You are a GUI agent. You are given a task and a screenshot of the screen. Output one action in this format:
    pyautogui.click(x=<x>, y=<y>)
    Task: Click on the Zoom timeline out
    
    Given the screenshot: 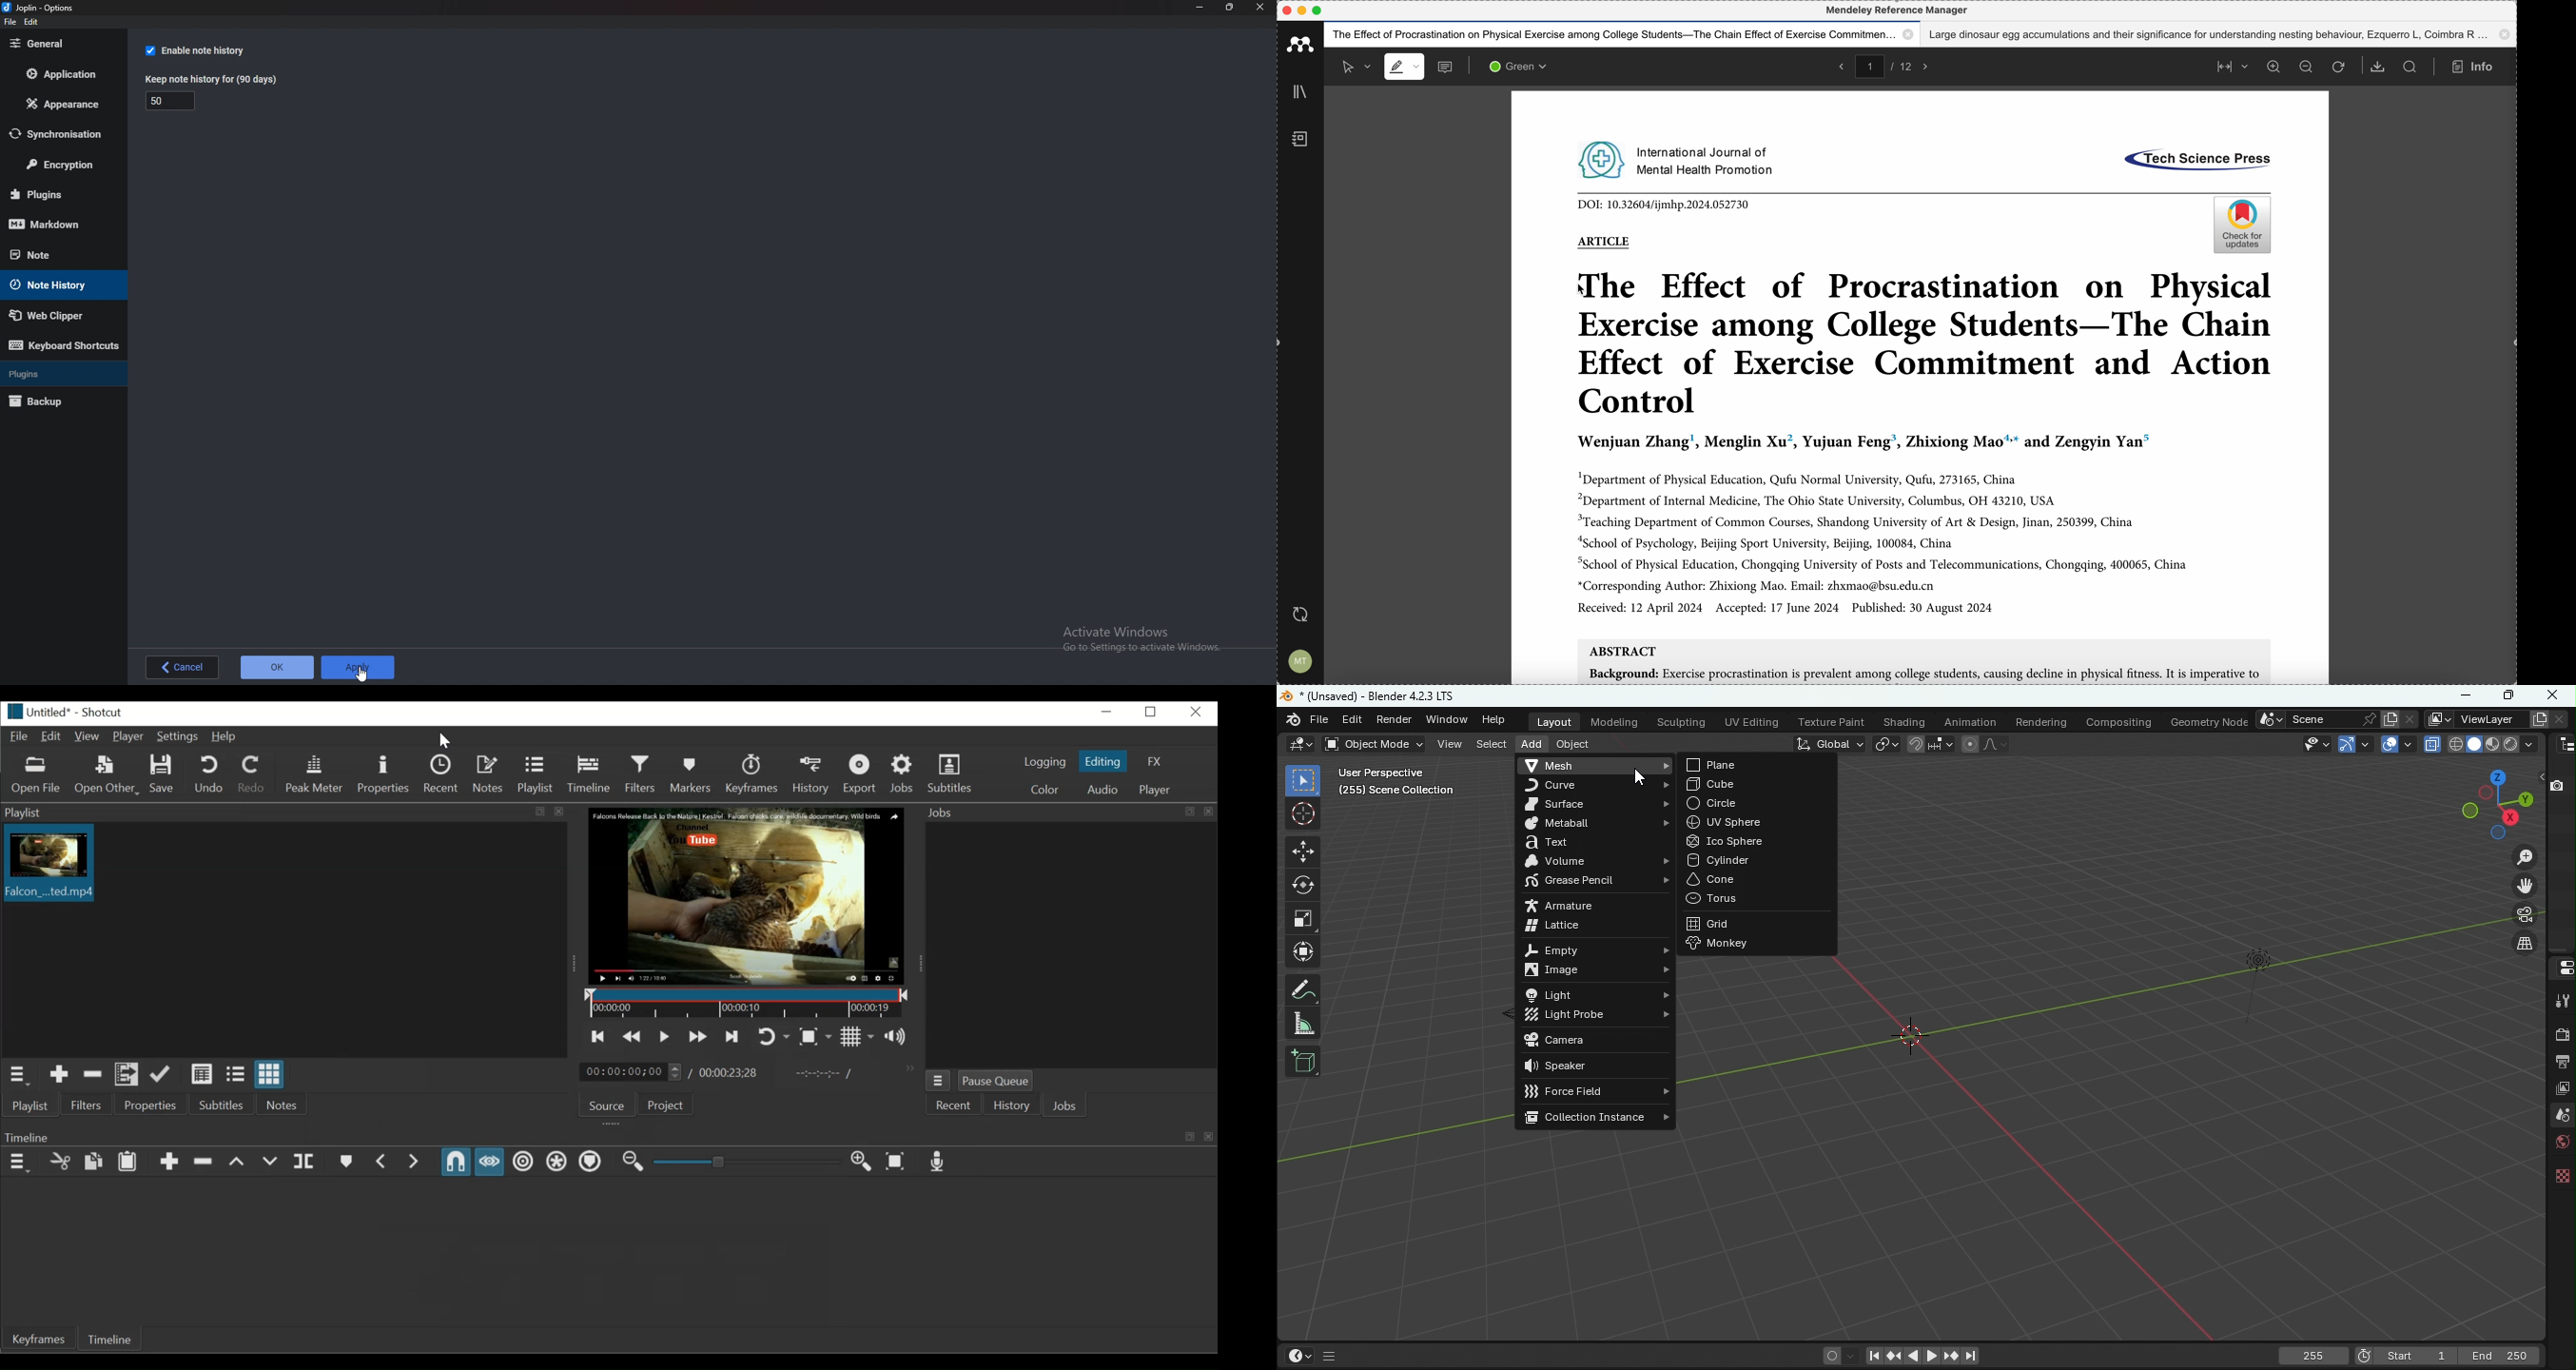 What is the action you would take?
    pyautogui.click(x=634, y=1162)
    